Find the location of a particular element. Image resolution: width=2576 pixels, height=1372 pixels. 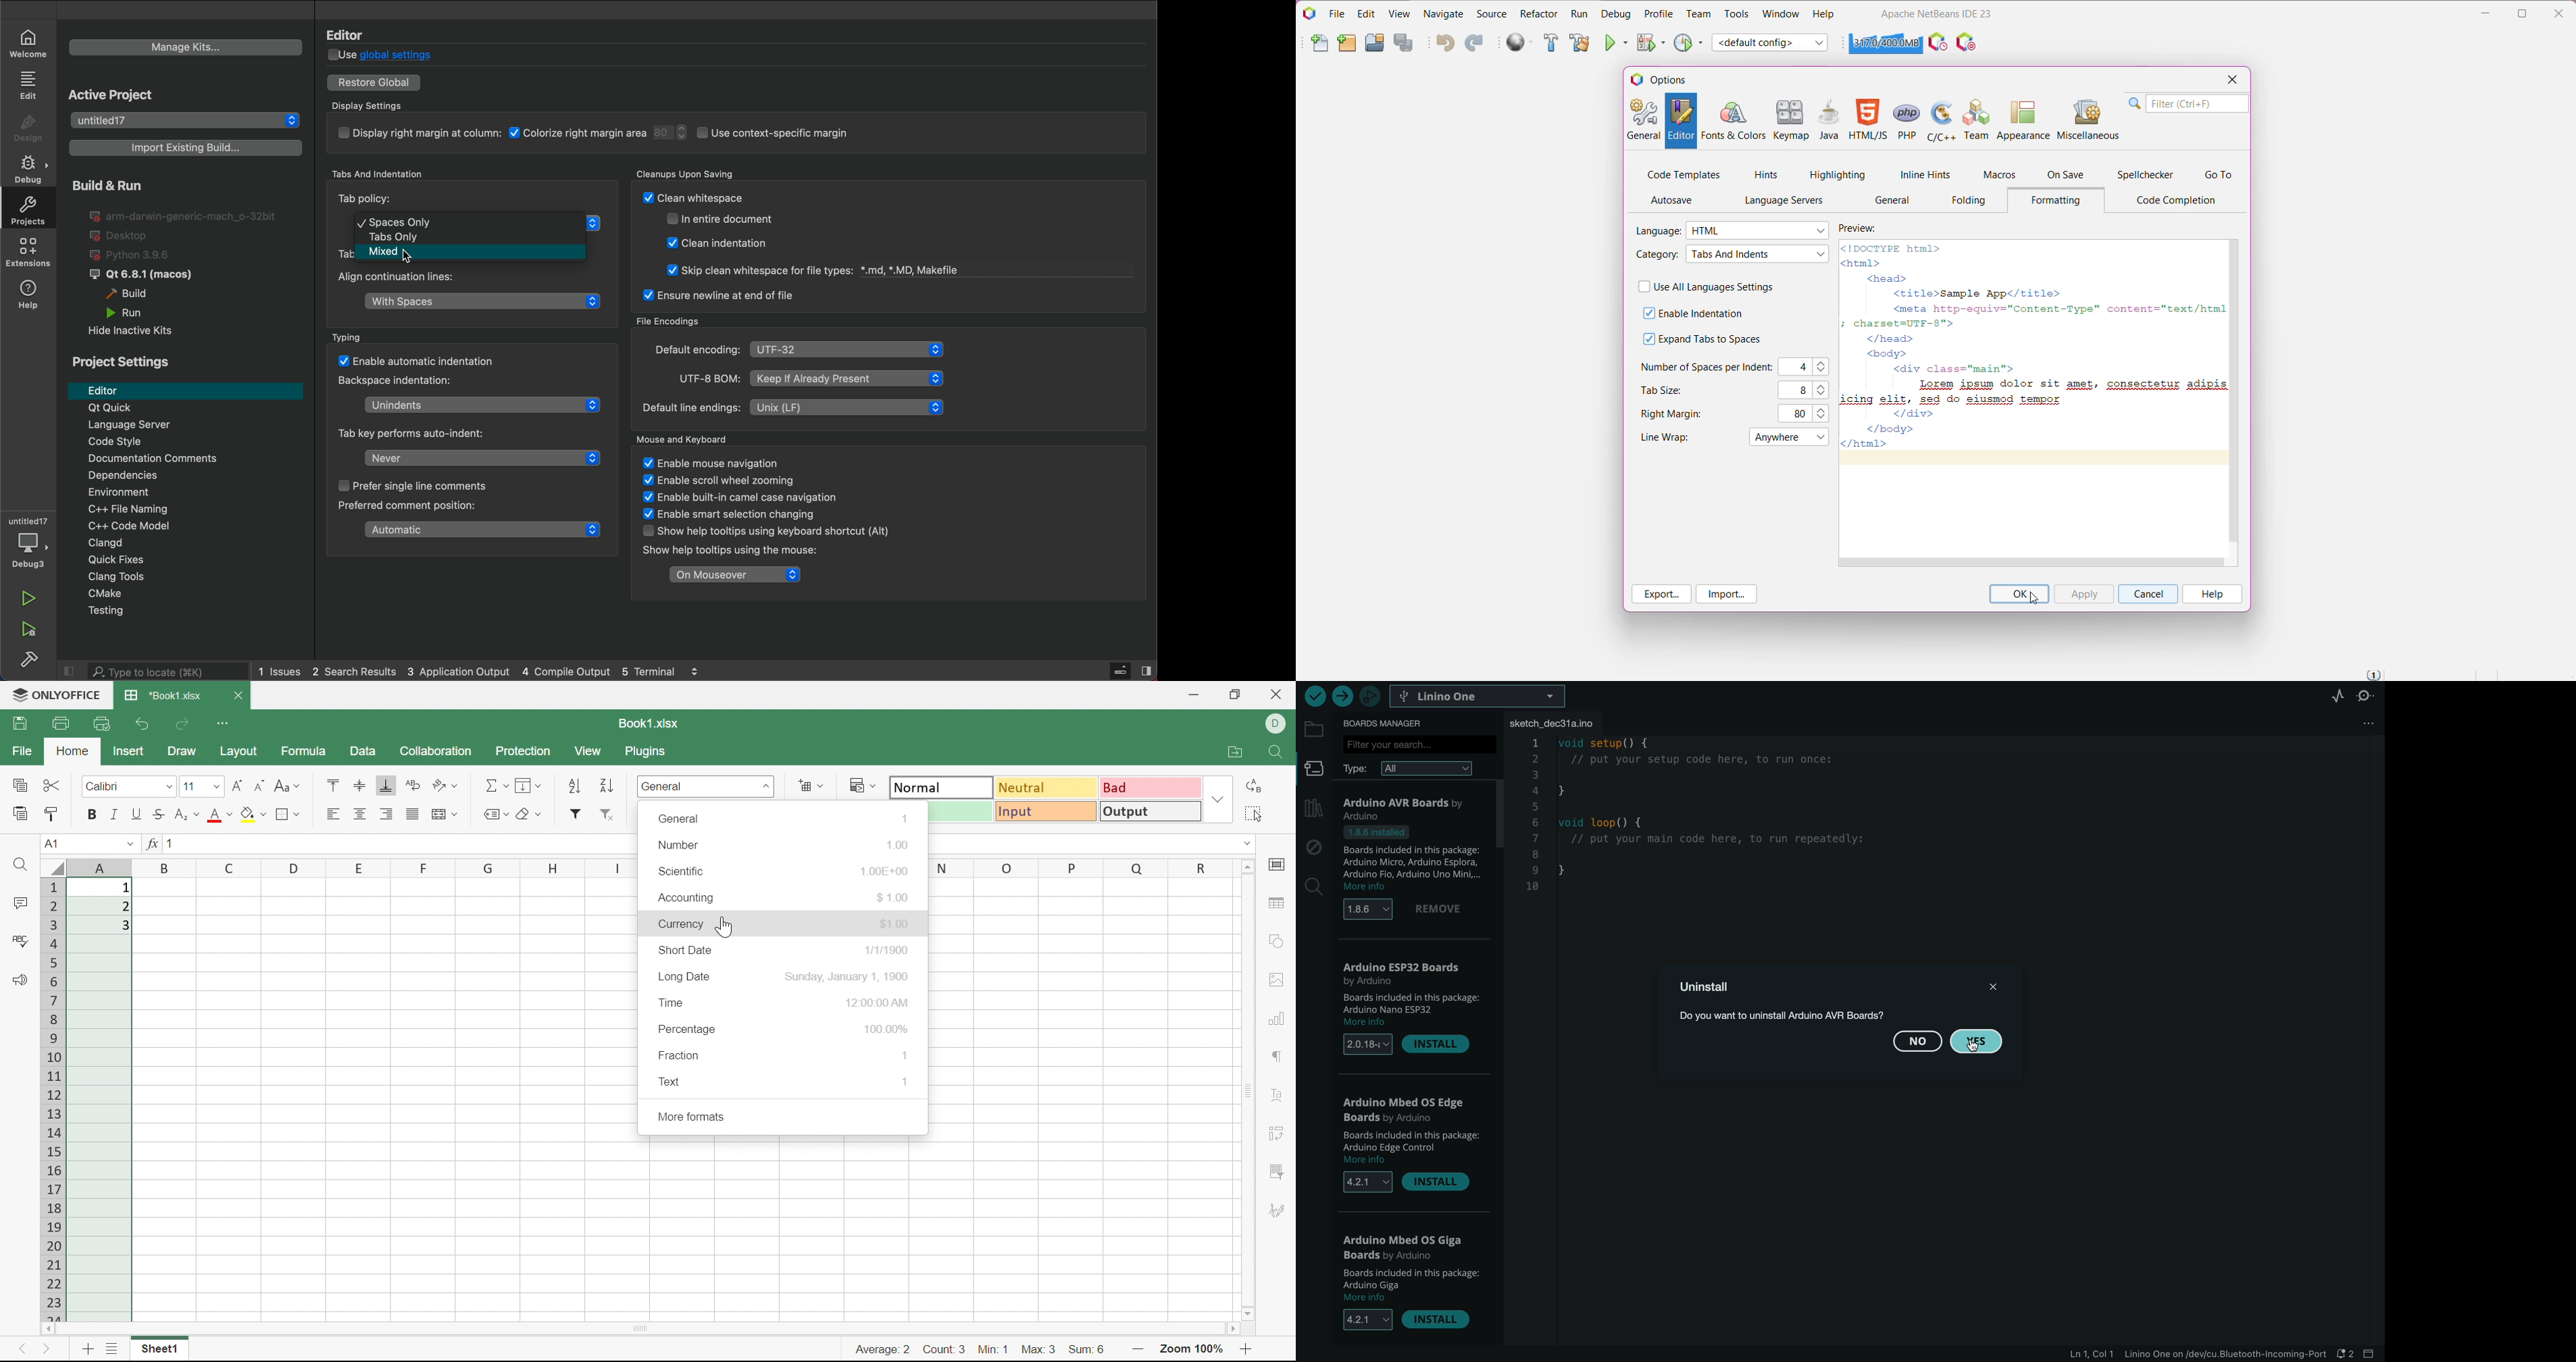

I@ arm-darwin-generic-mach_o-32bit is located at coordinates (185, 215).